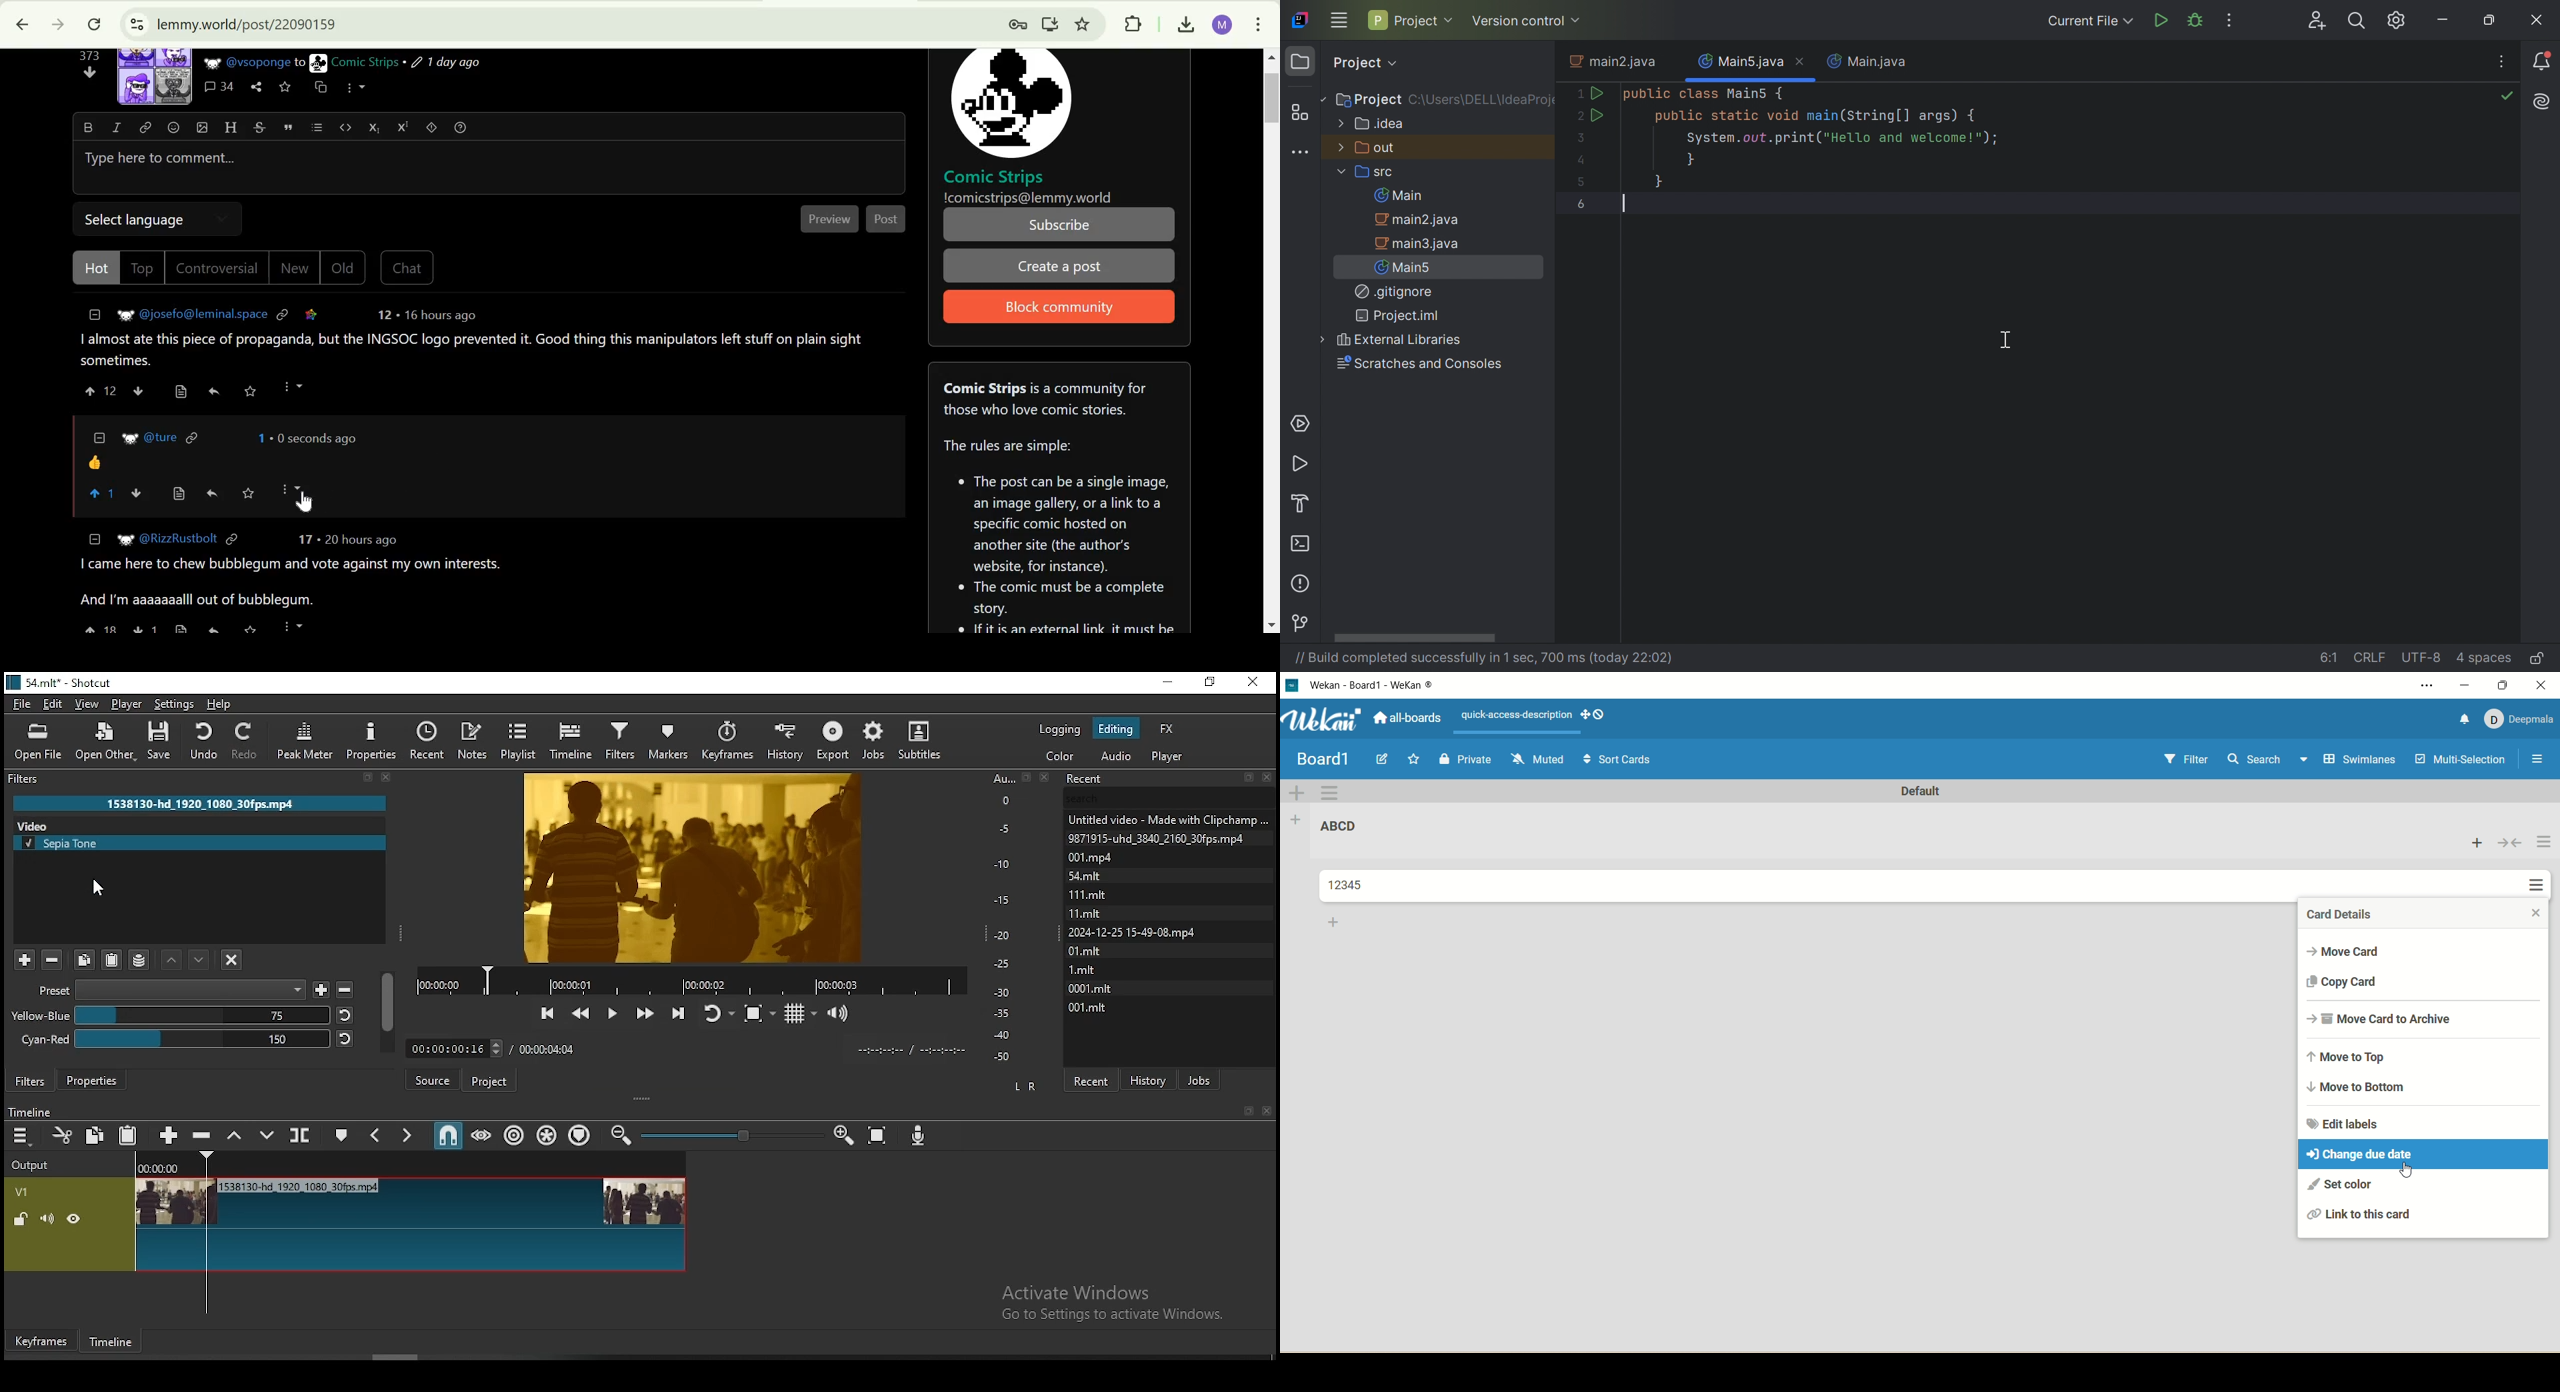  I want to click on filters, so click(620, 739).